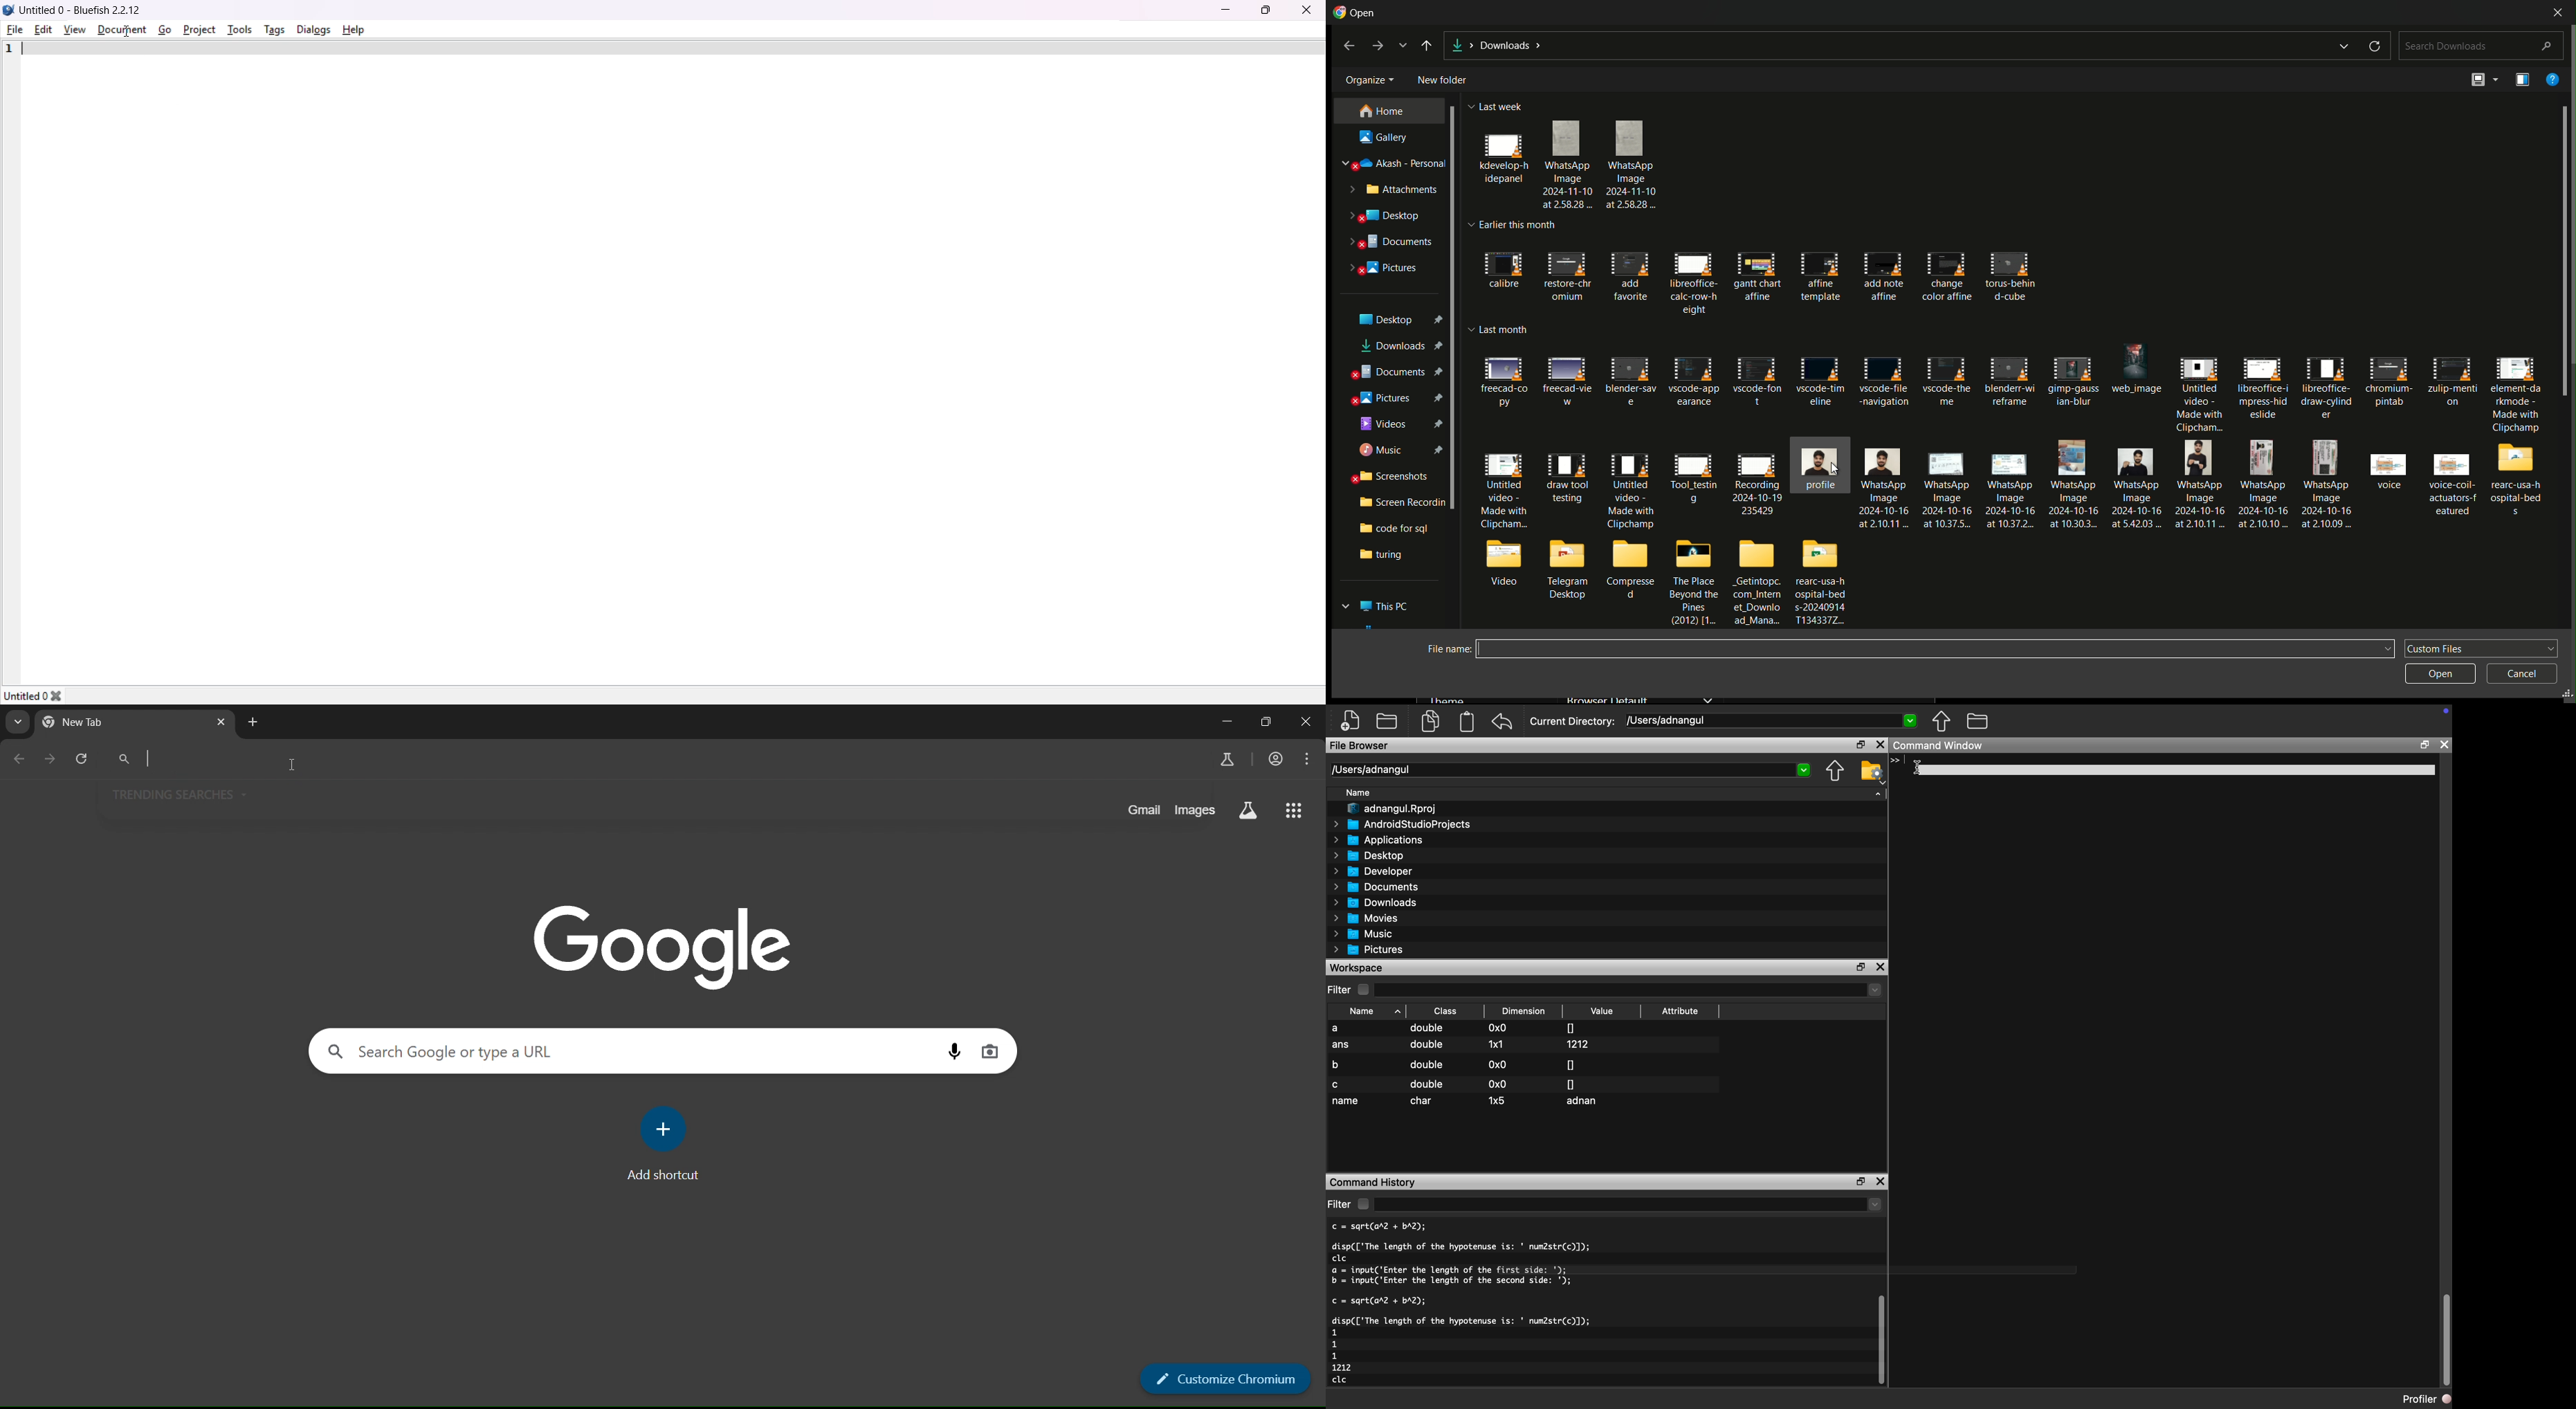  I want to click on restore down, so click(1857, 746).